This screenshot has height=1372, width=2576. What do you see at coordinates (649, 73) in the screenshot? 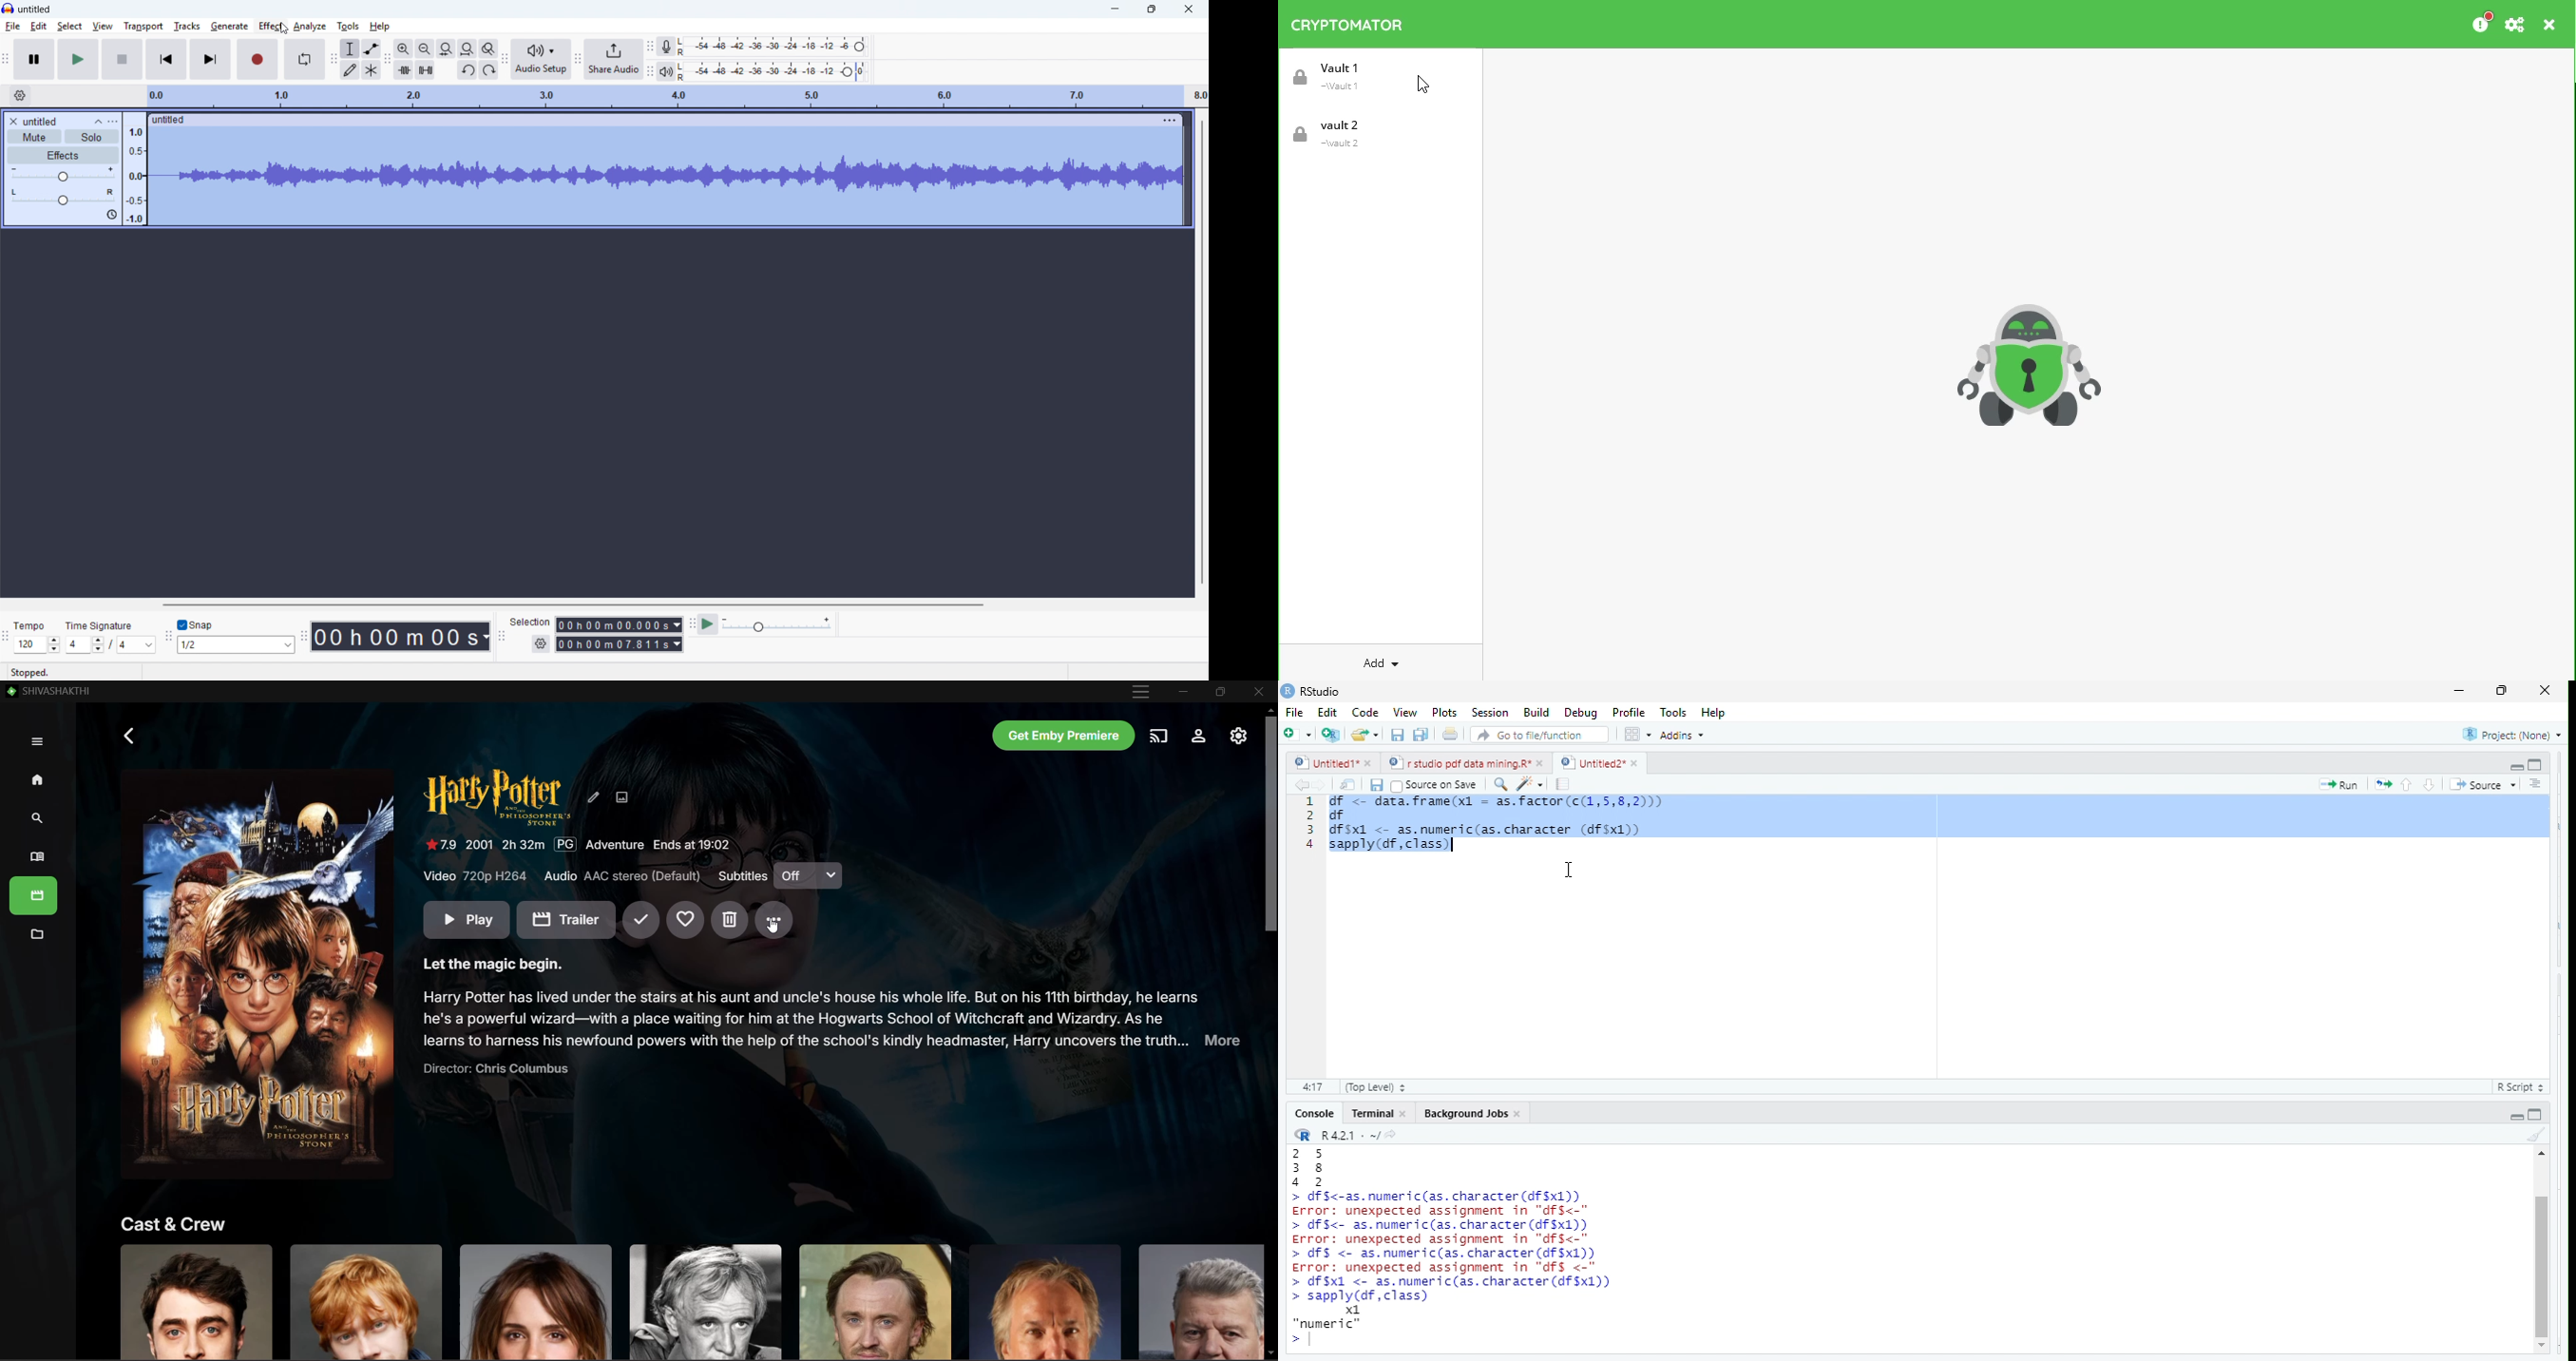
I see `Playback metre toolbar ` at bounding box center [649, 73].